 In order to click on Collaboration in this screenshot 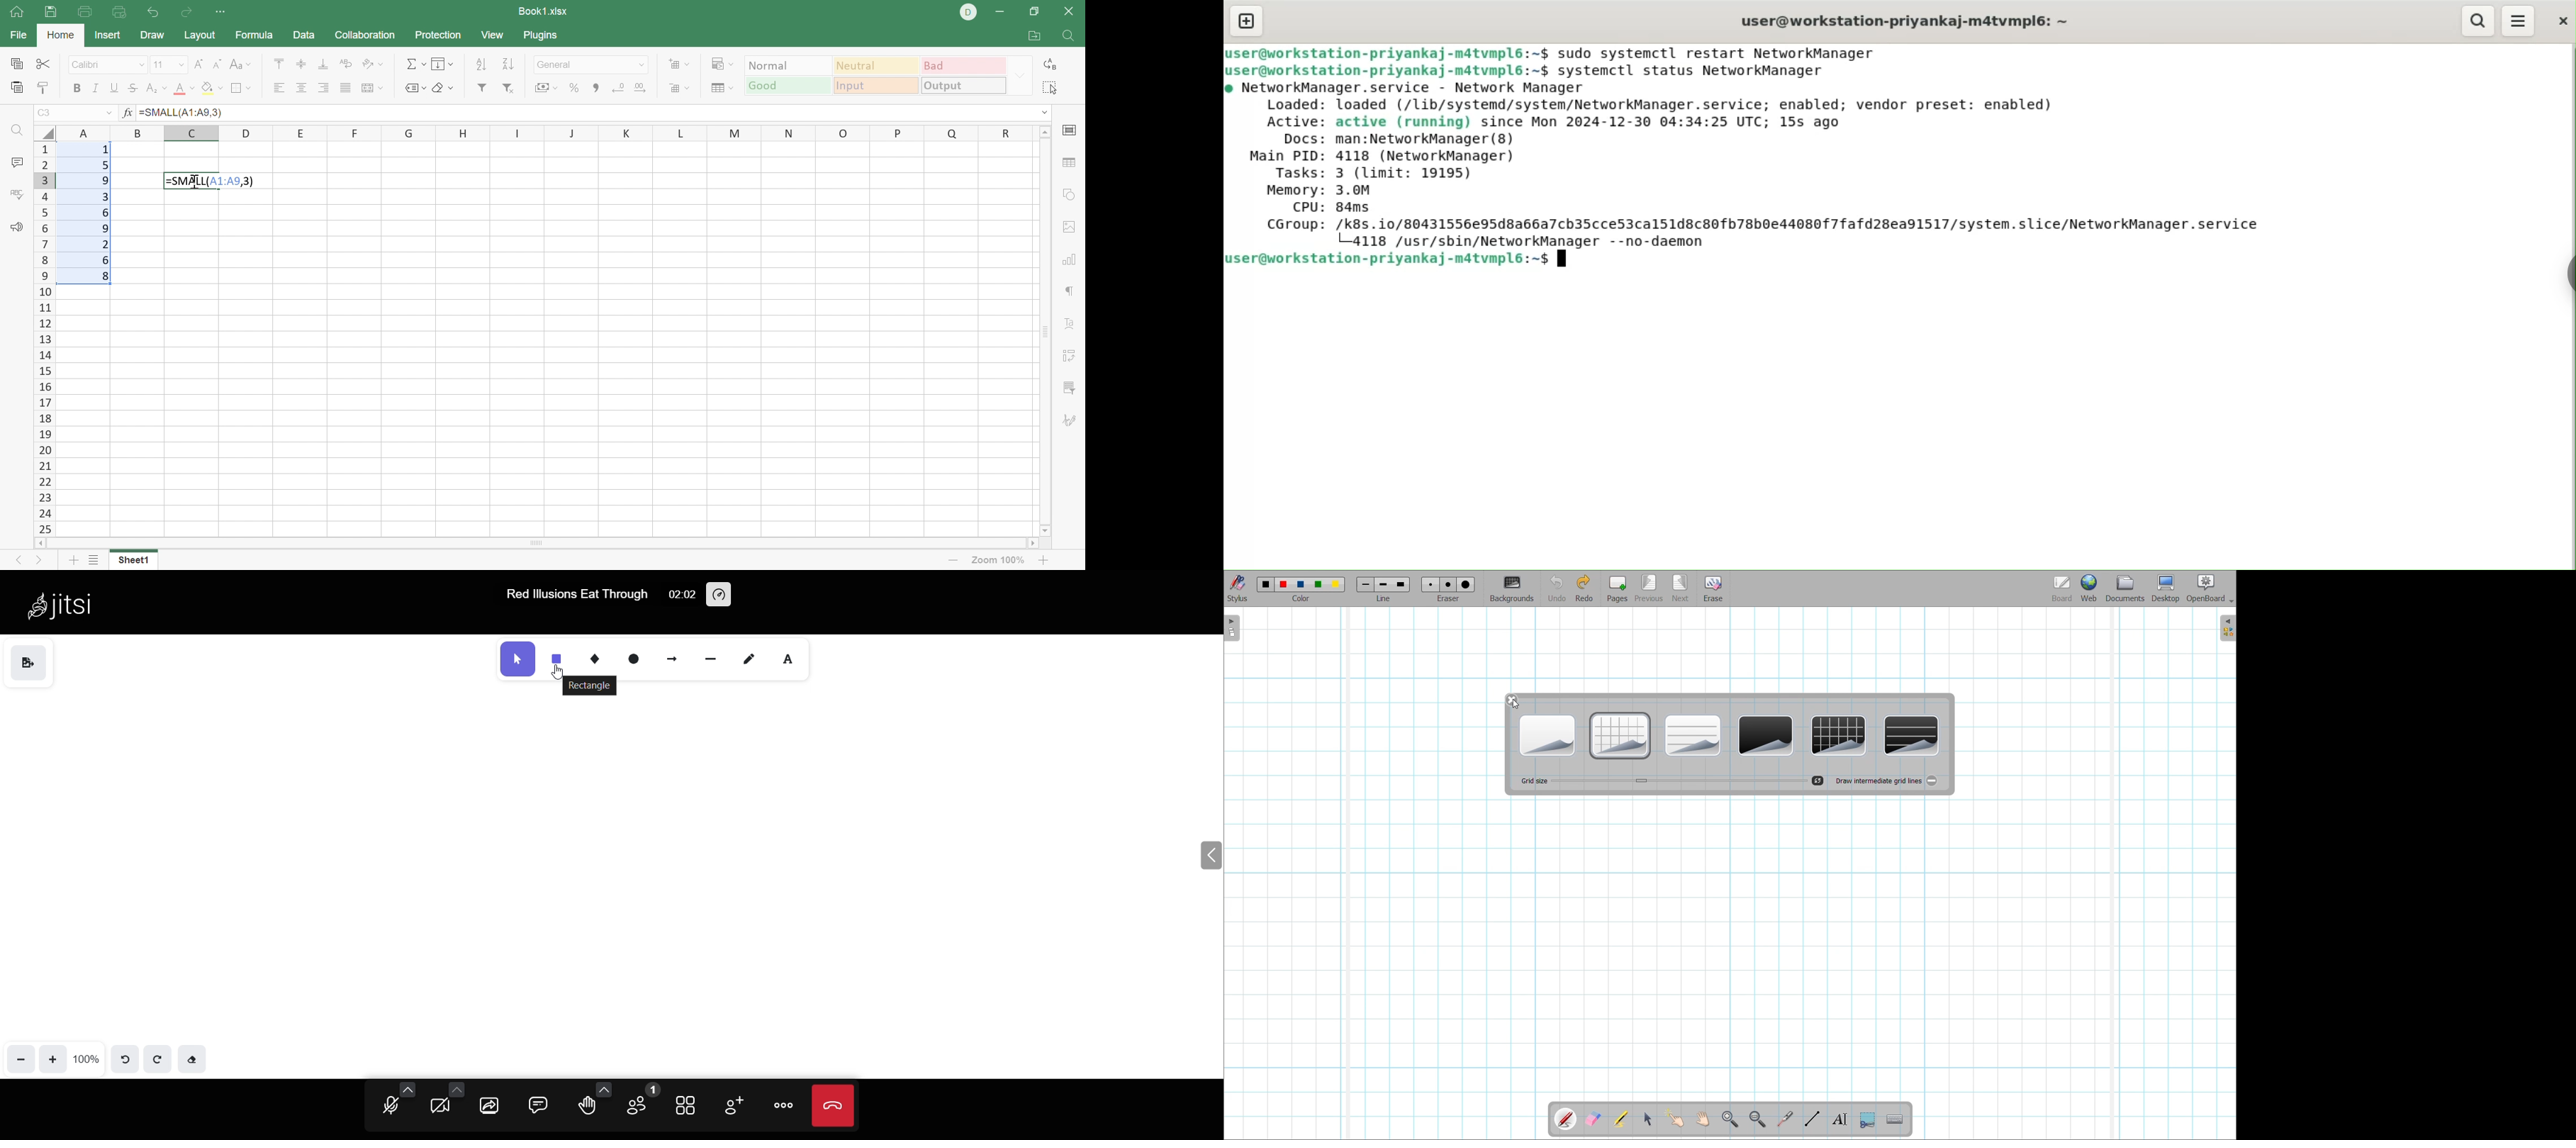, I will do `click(367, 36)`.